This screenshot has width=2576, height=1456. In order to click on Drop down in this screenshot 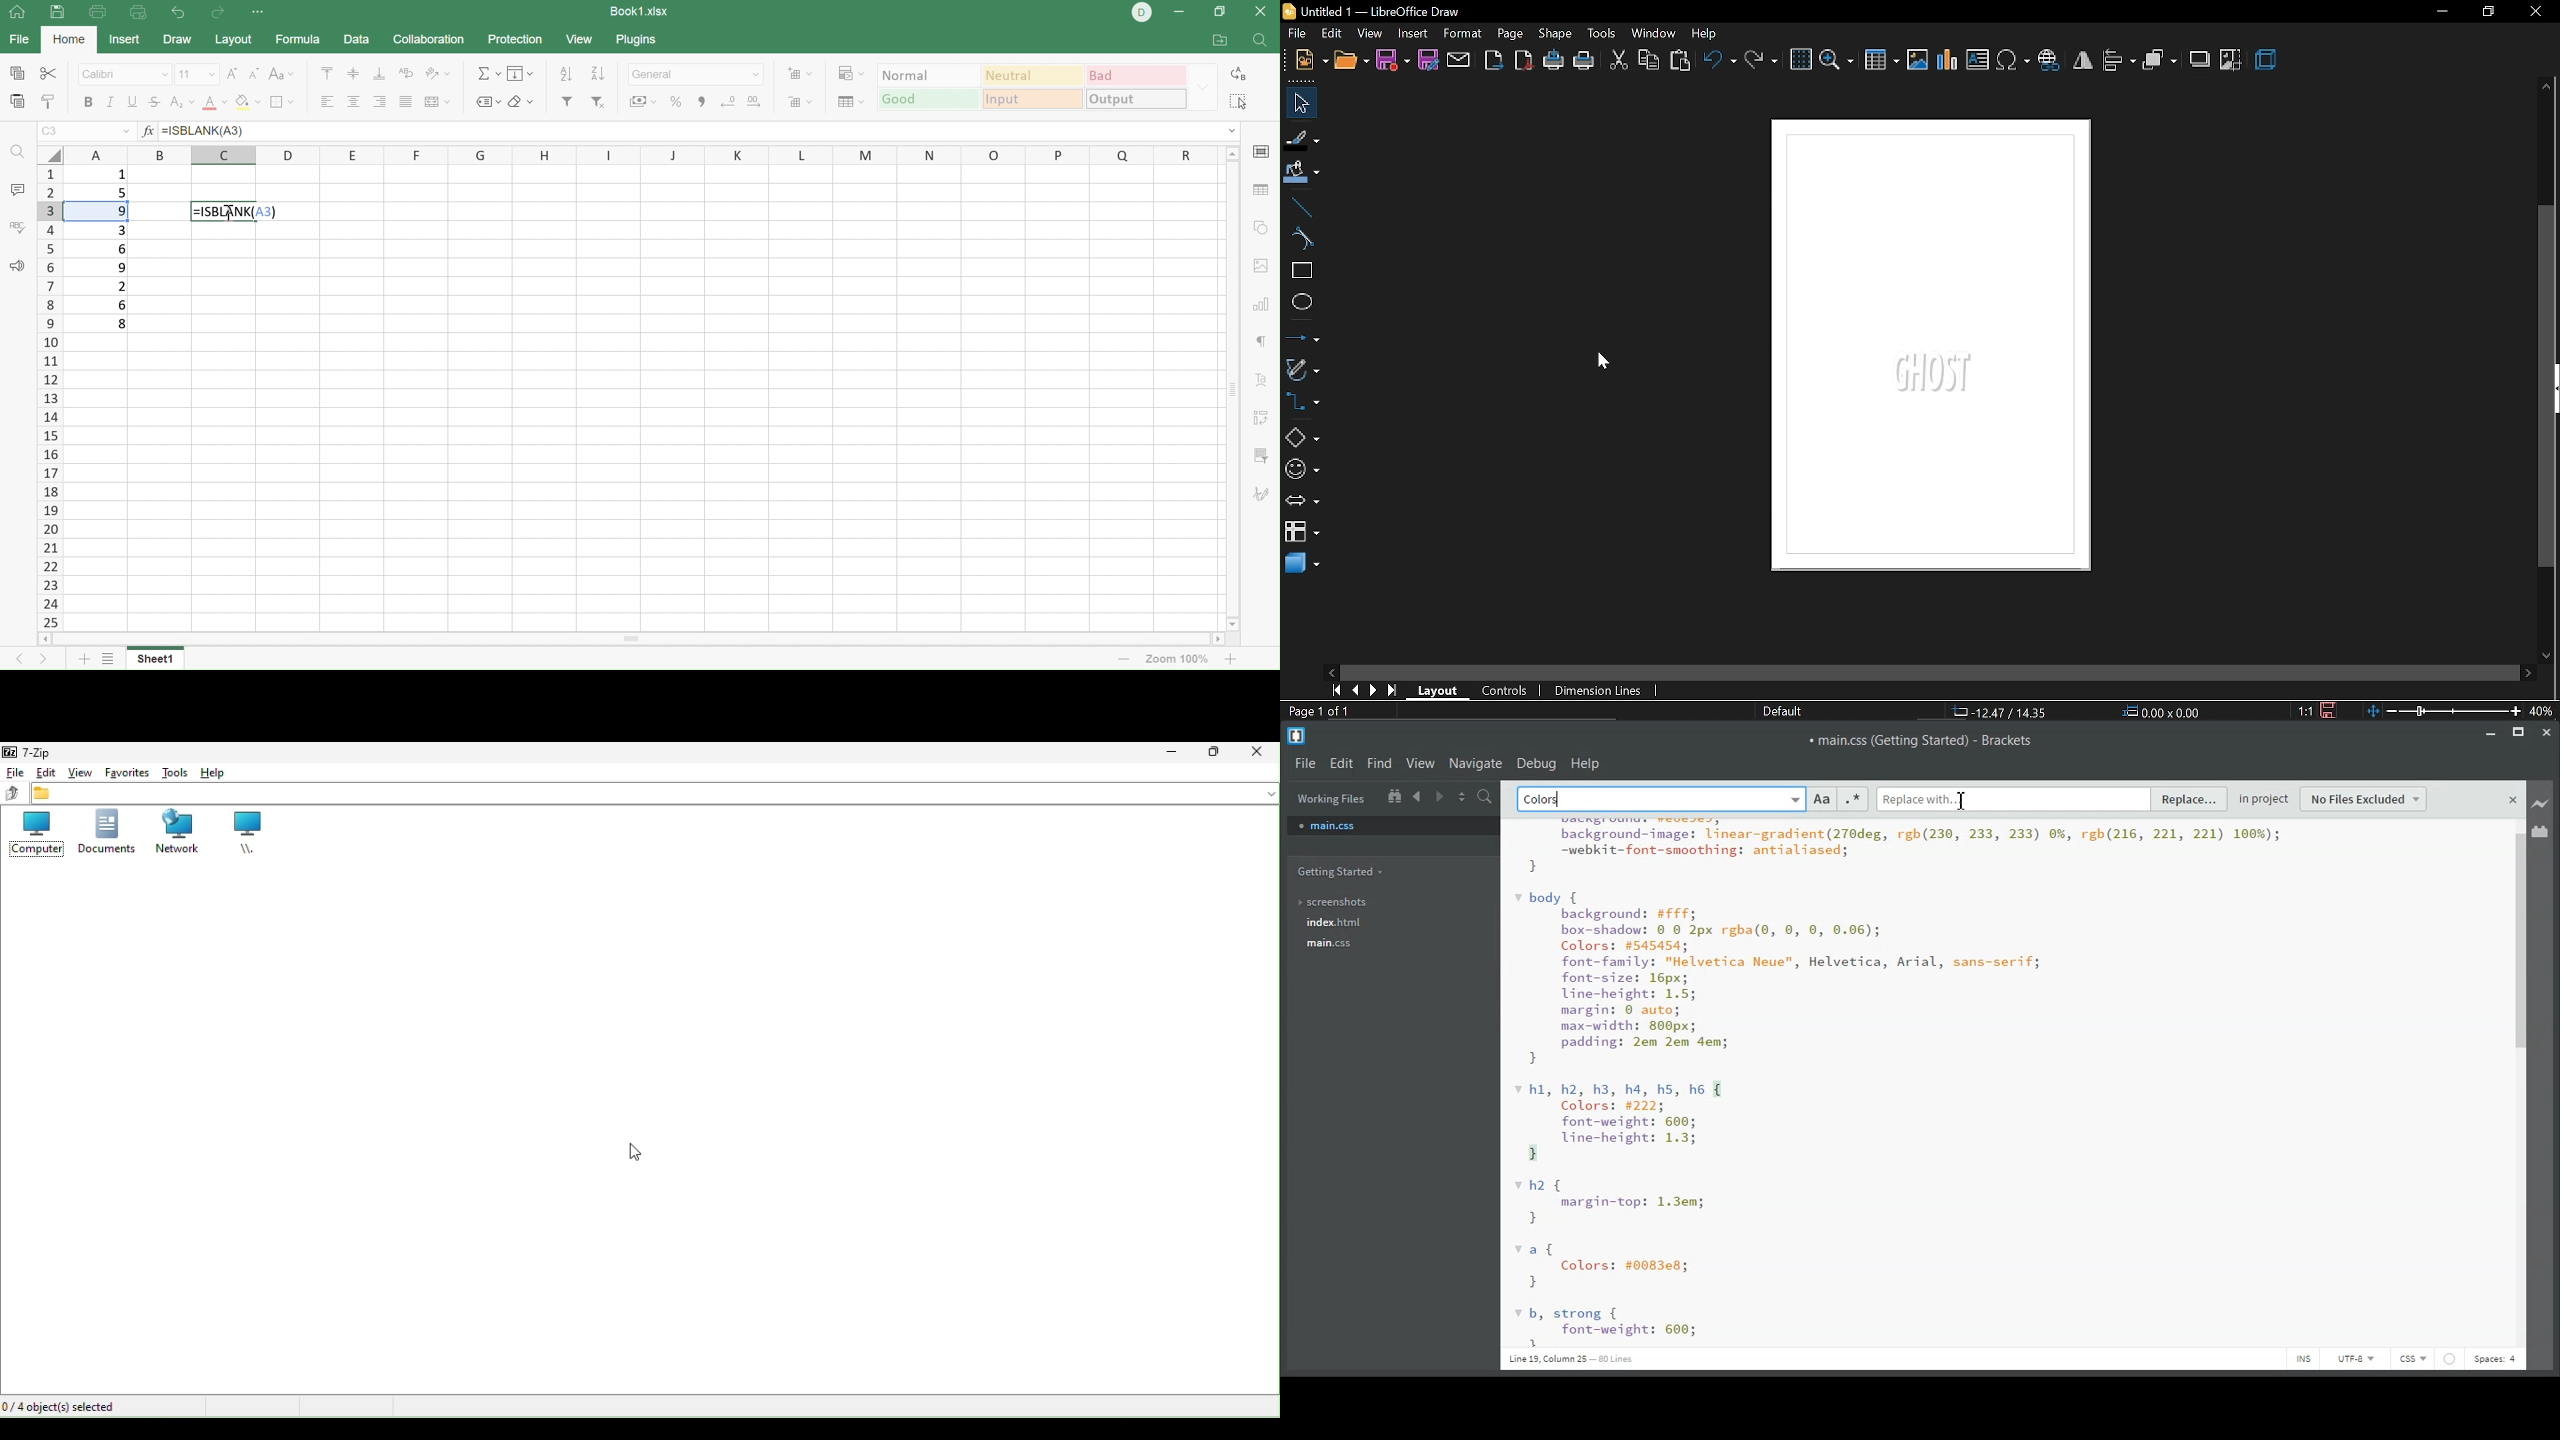, I will do `click(1233, 131)`.